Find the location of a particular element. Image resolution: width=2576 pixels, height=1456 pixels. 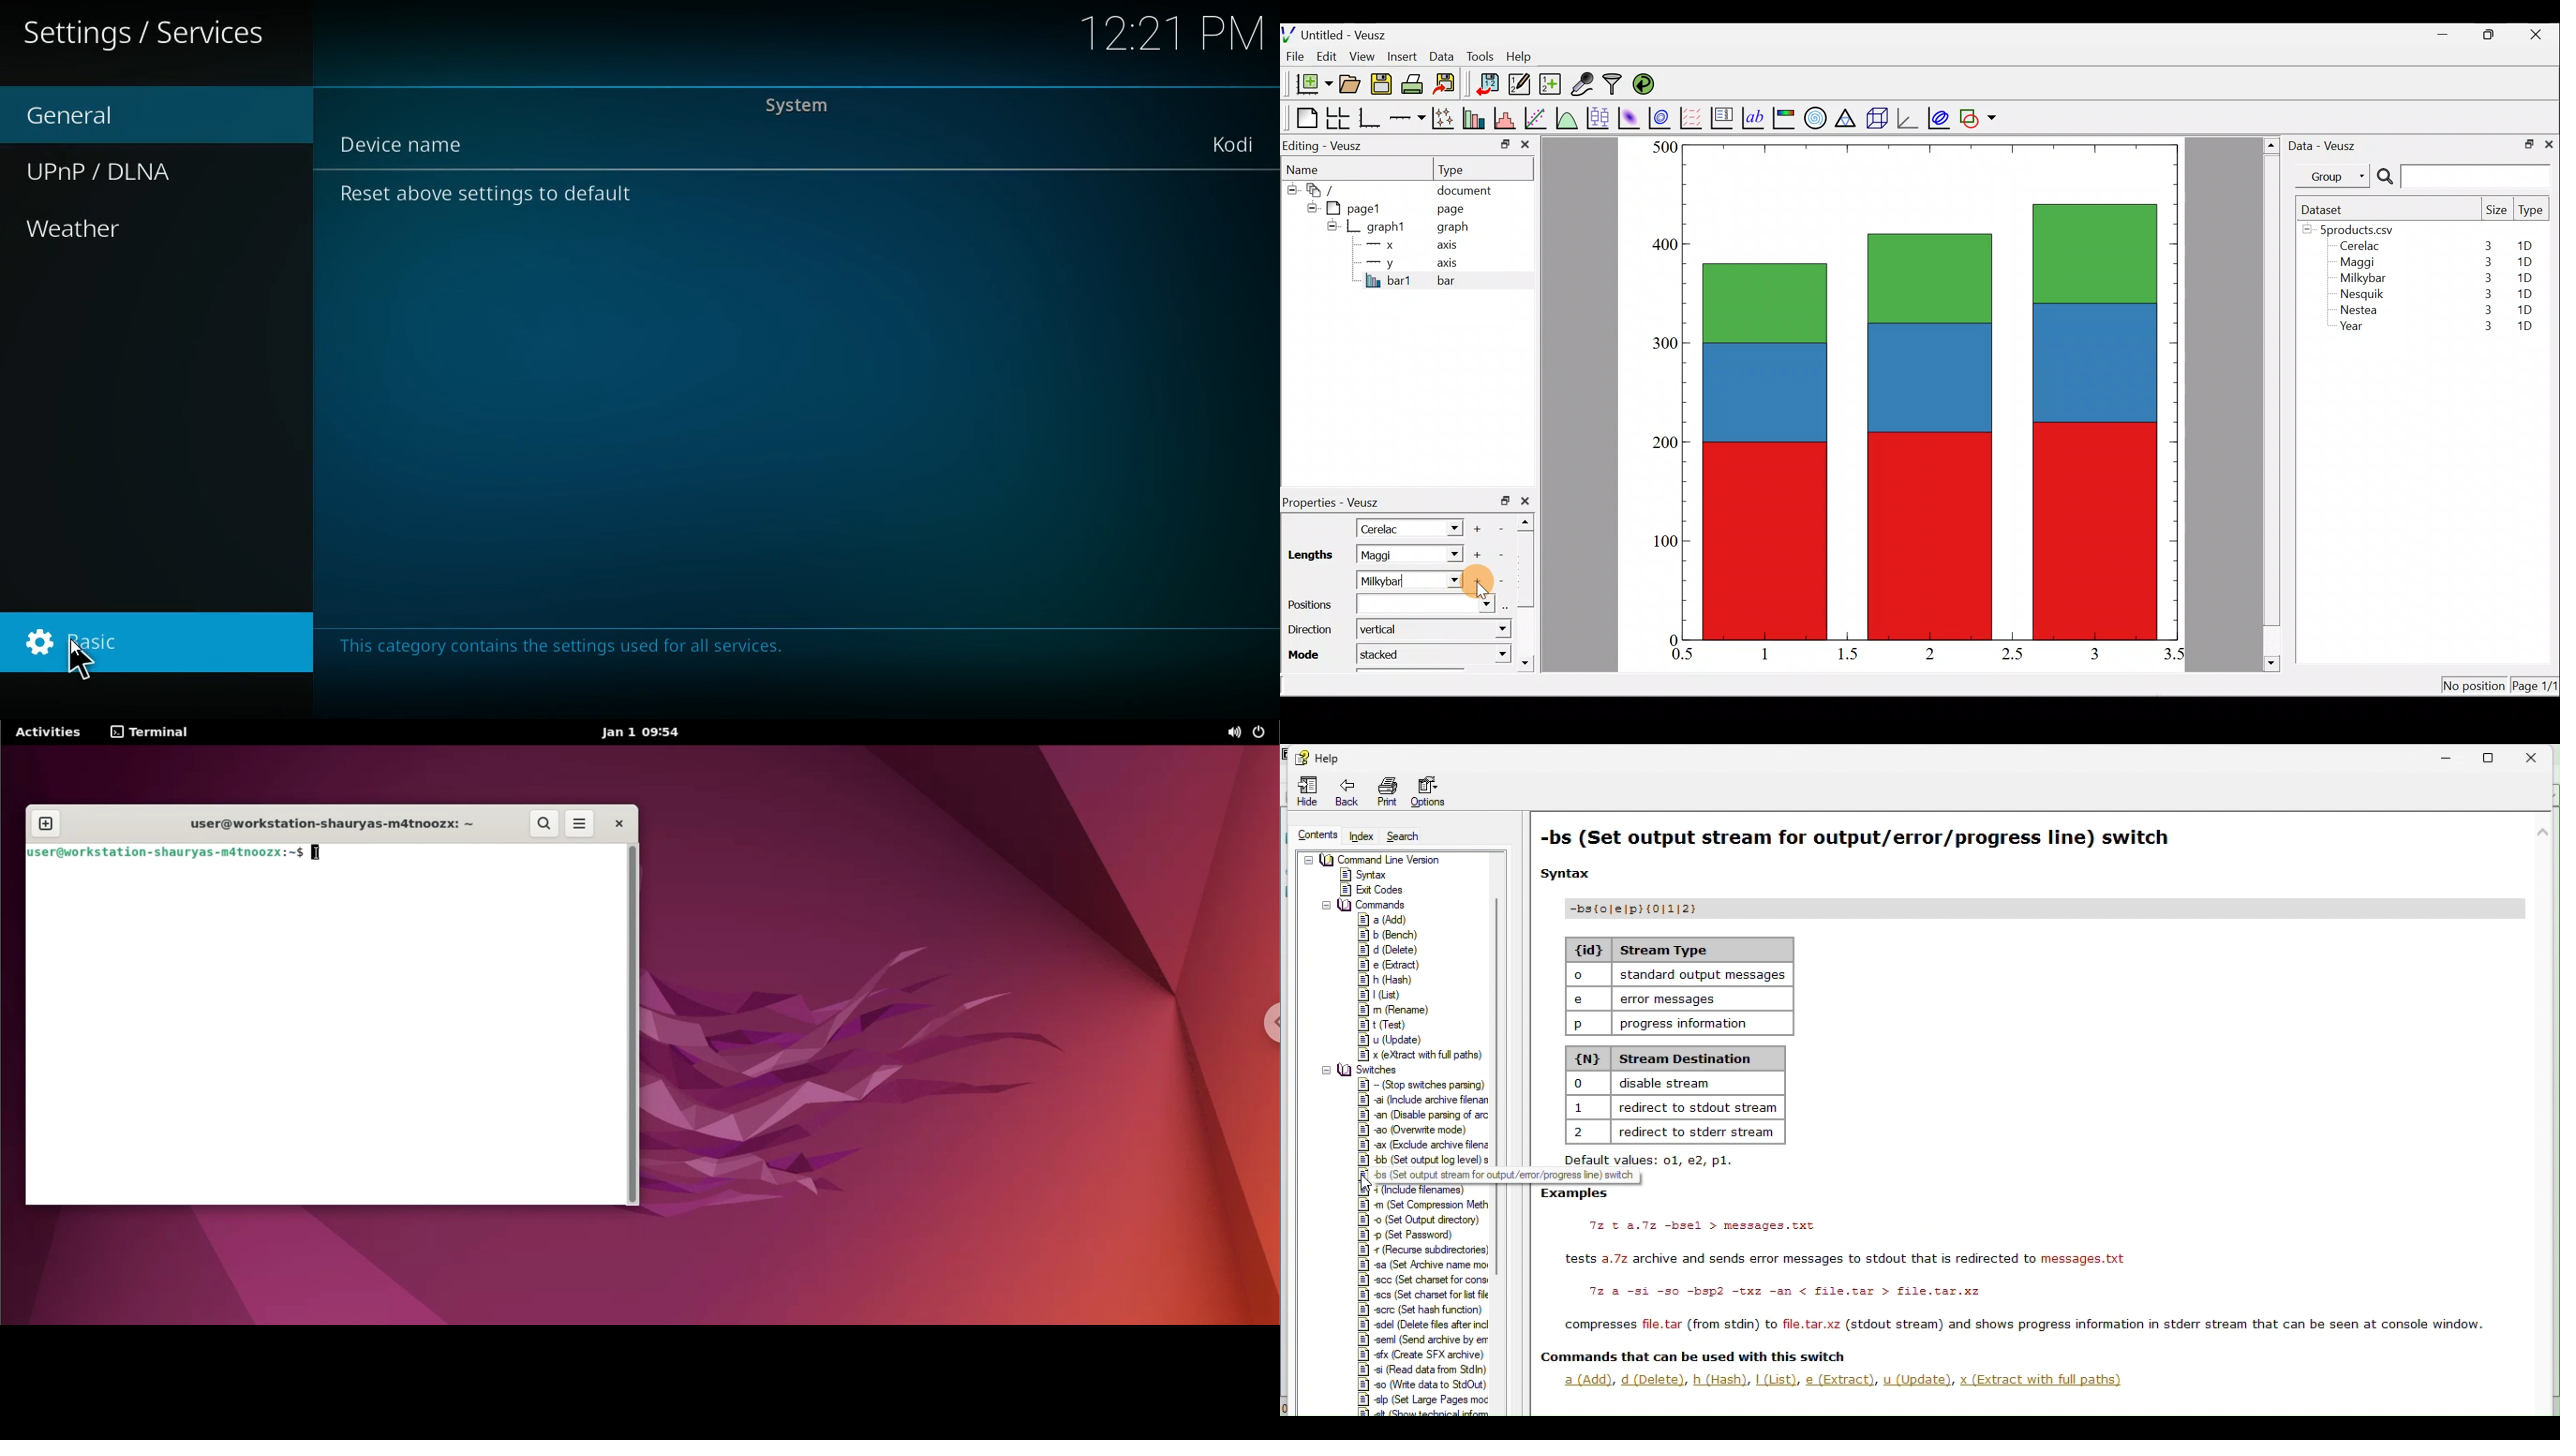

Plot points with lines and error bars is located at coordinates (1445, 119).